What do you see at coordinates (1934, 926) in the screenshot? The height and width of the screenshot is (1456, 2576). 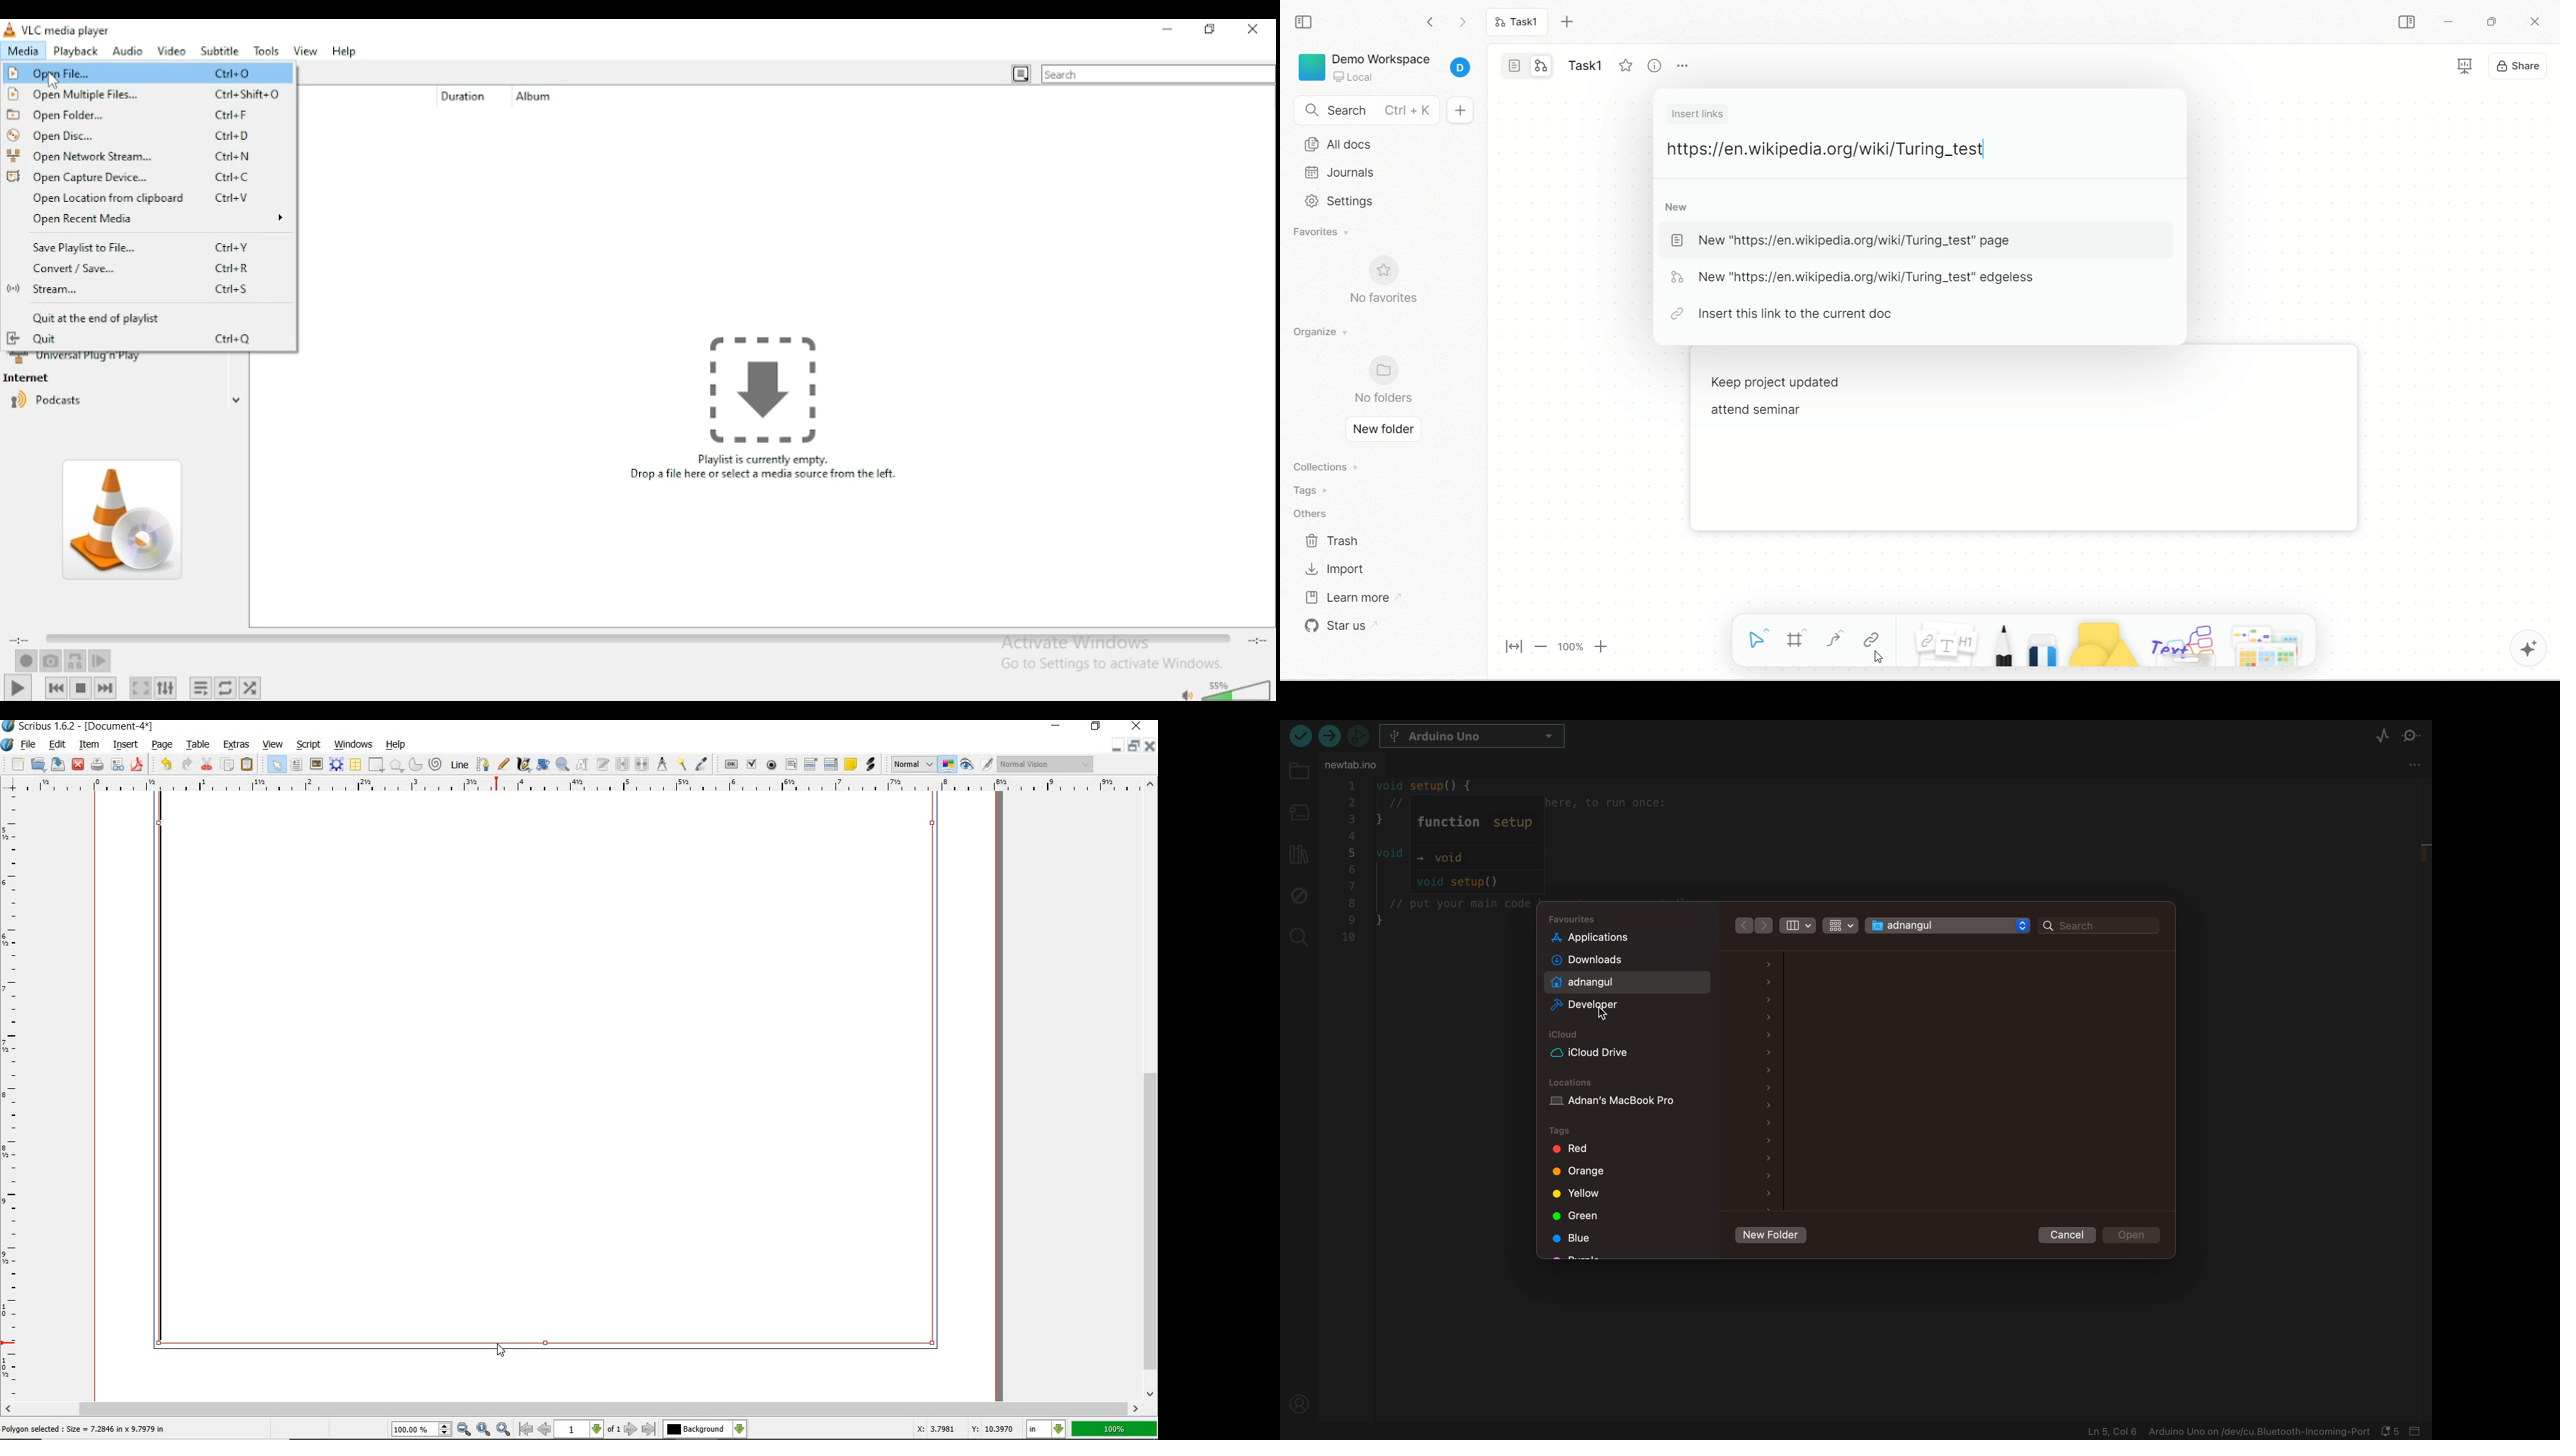 I see `select folder` at bounding box center [1934, 926].